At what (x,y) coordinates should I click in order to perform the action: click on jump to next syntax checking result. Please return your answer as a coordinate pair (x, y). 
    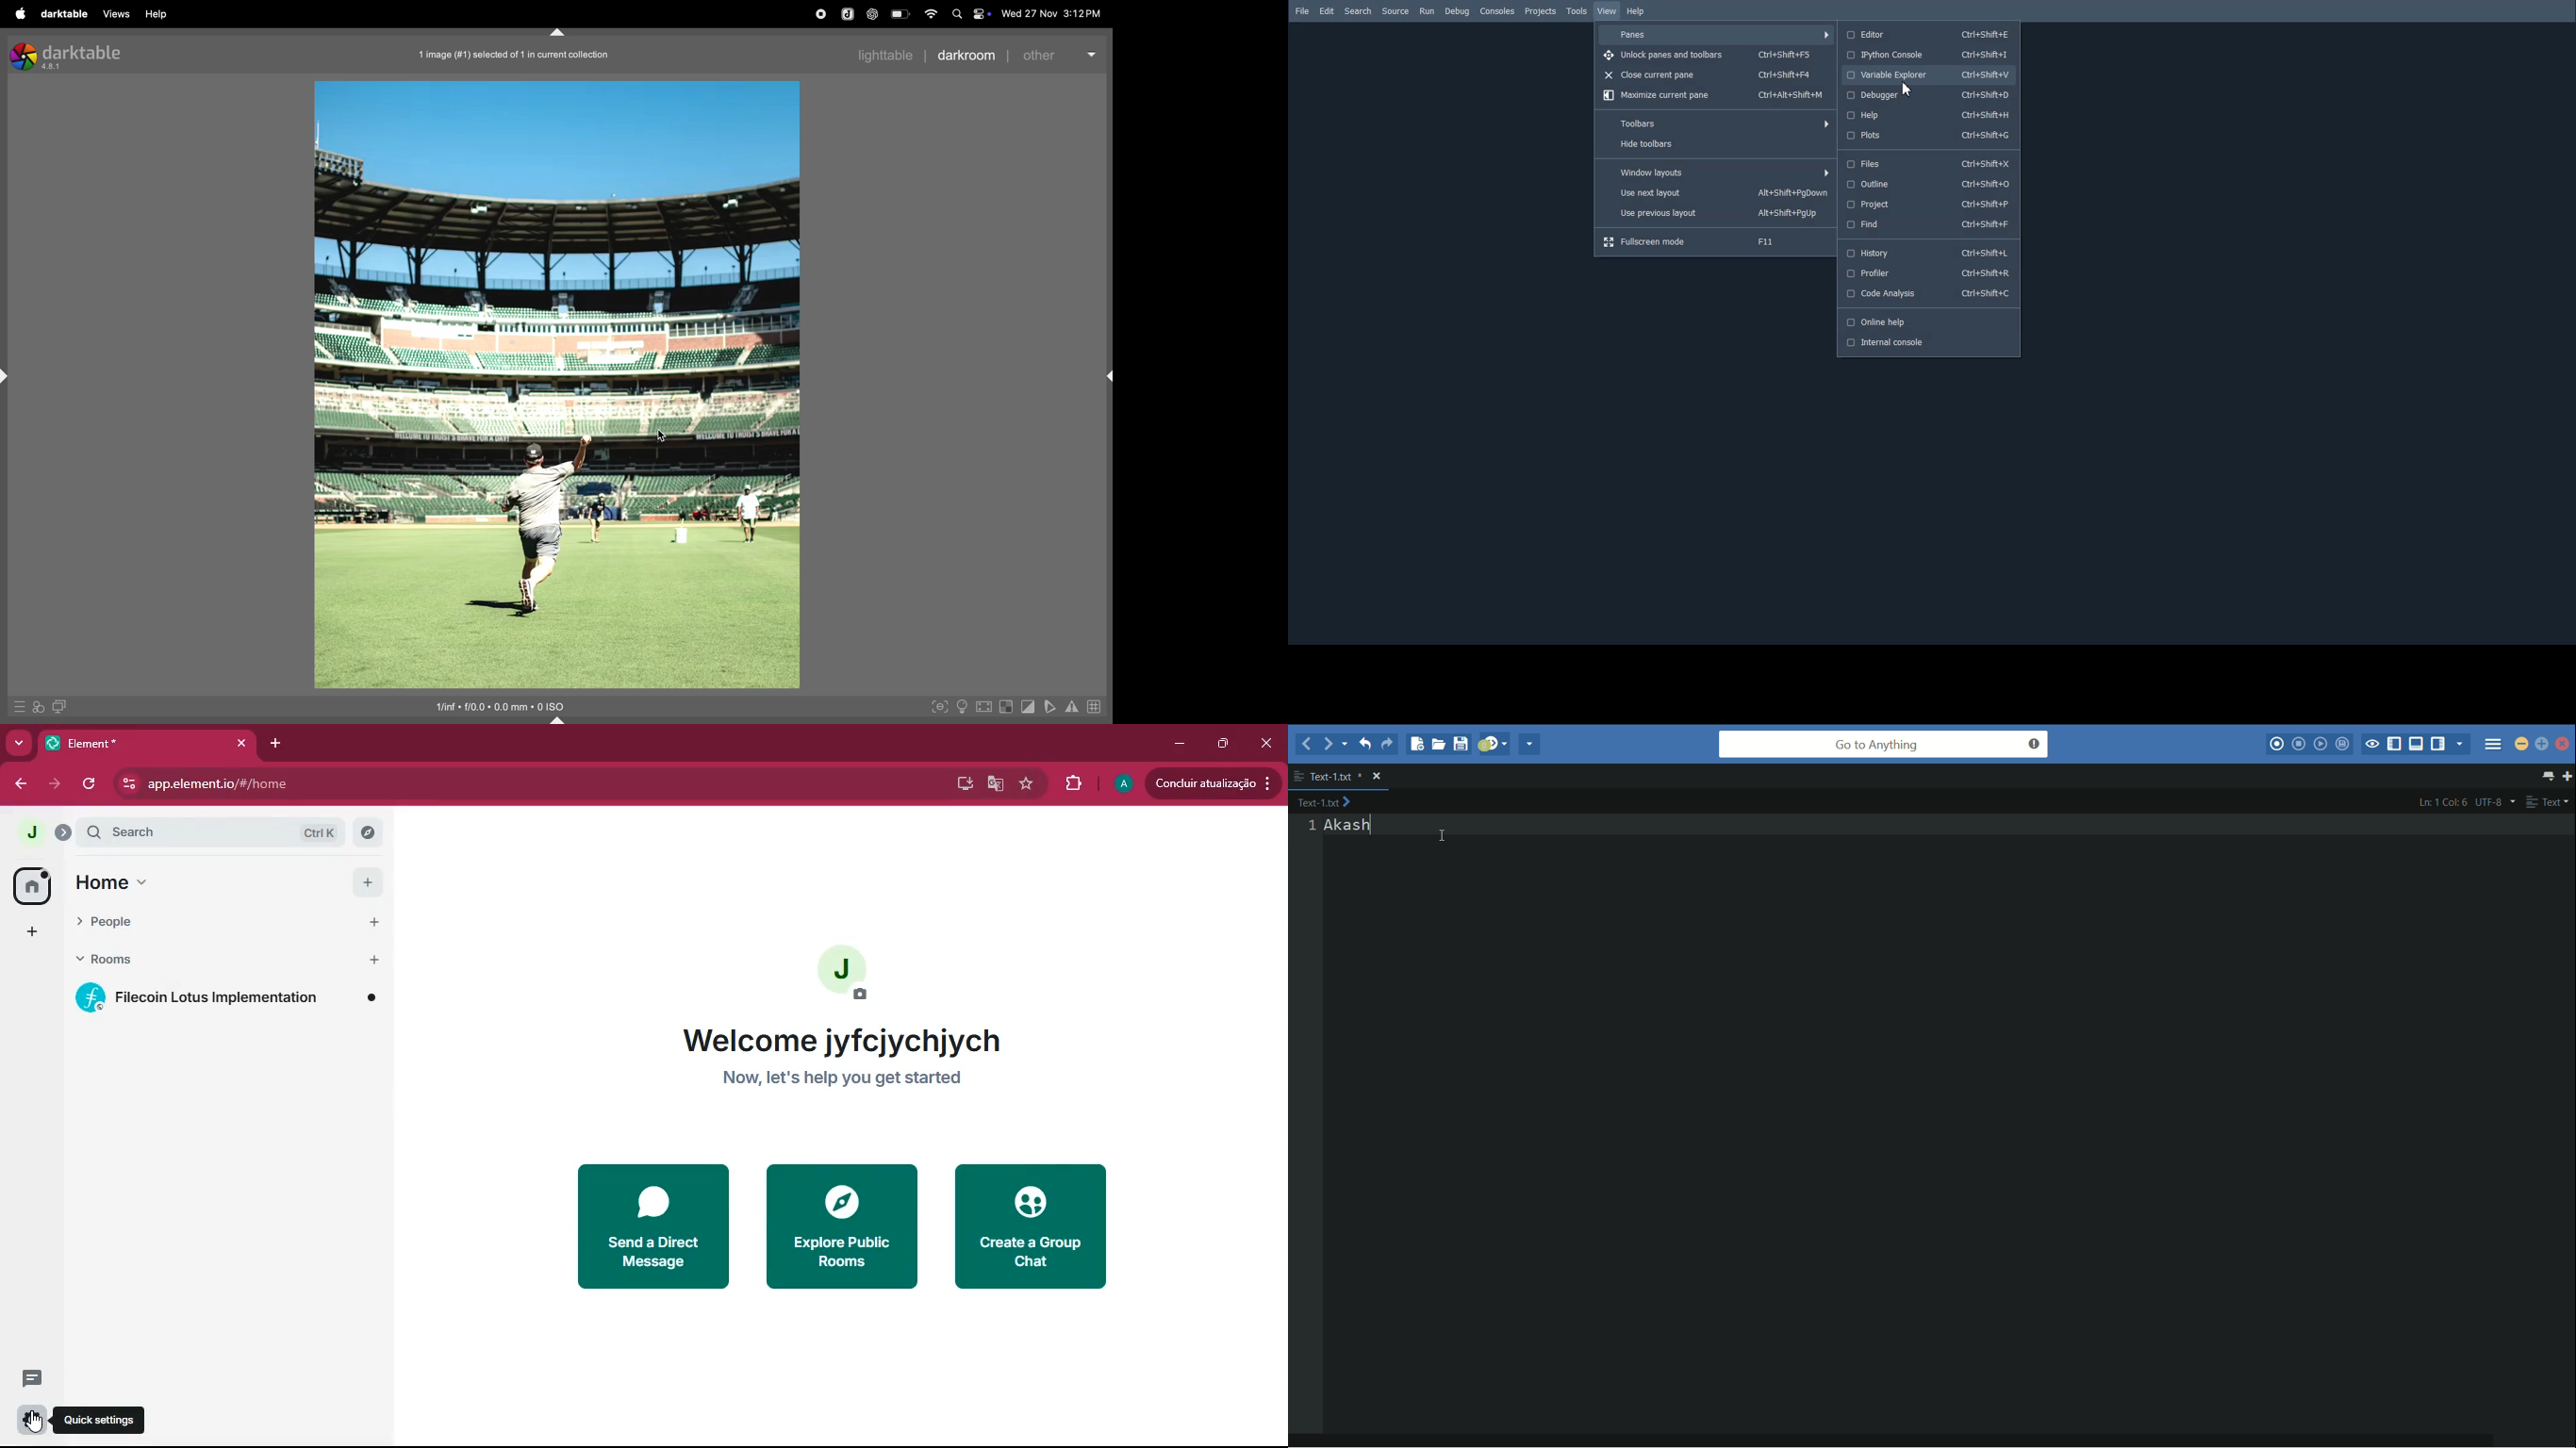
    Looking at the image, I should click on (1493, 744).